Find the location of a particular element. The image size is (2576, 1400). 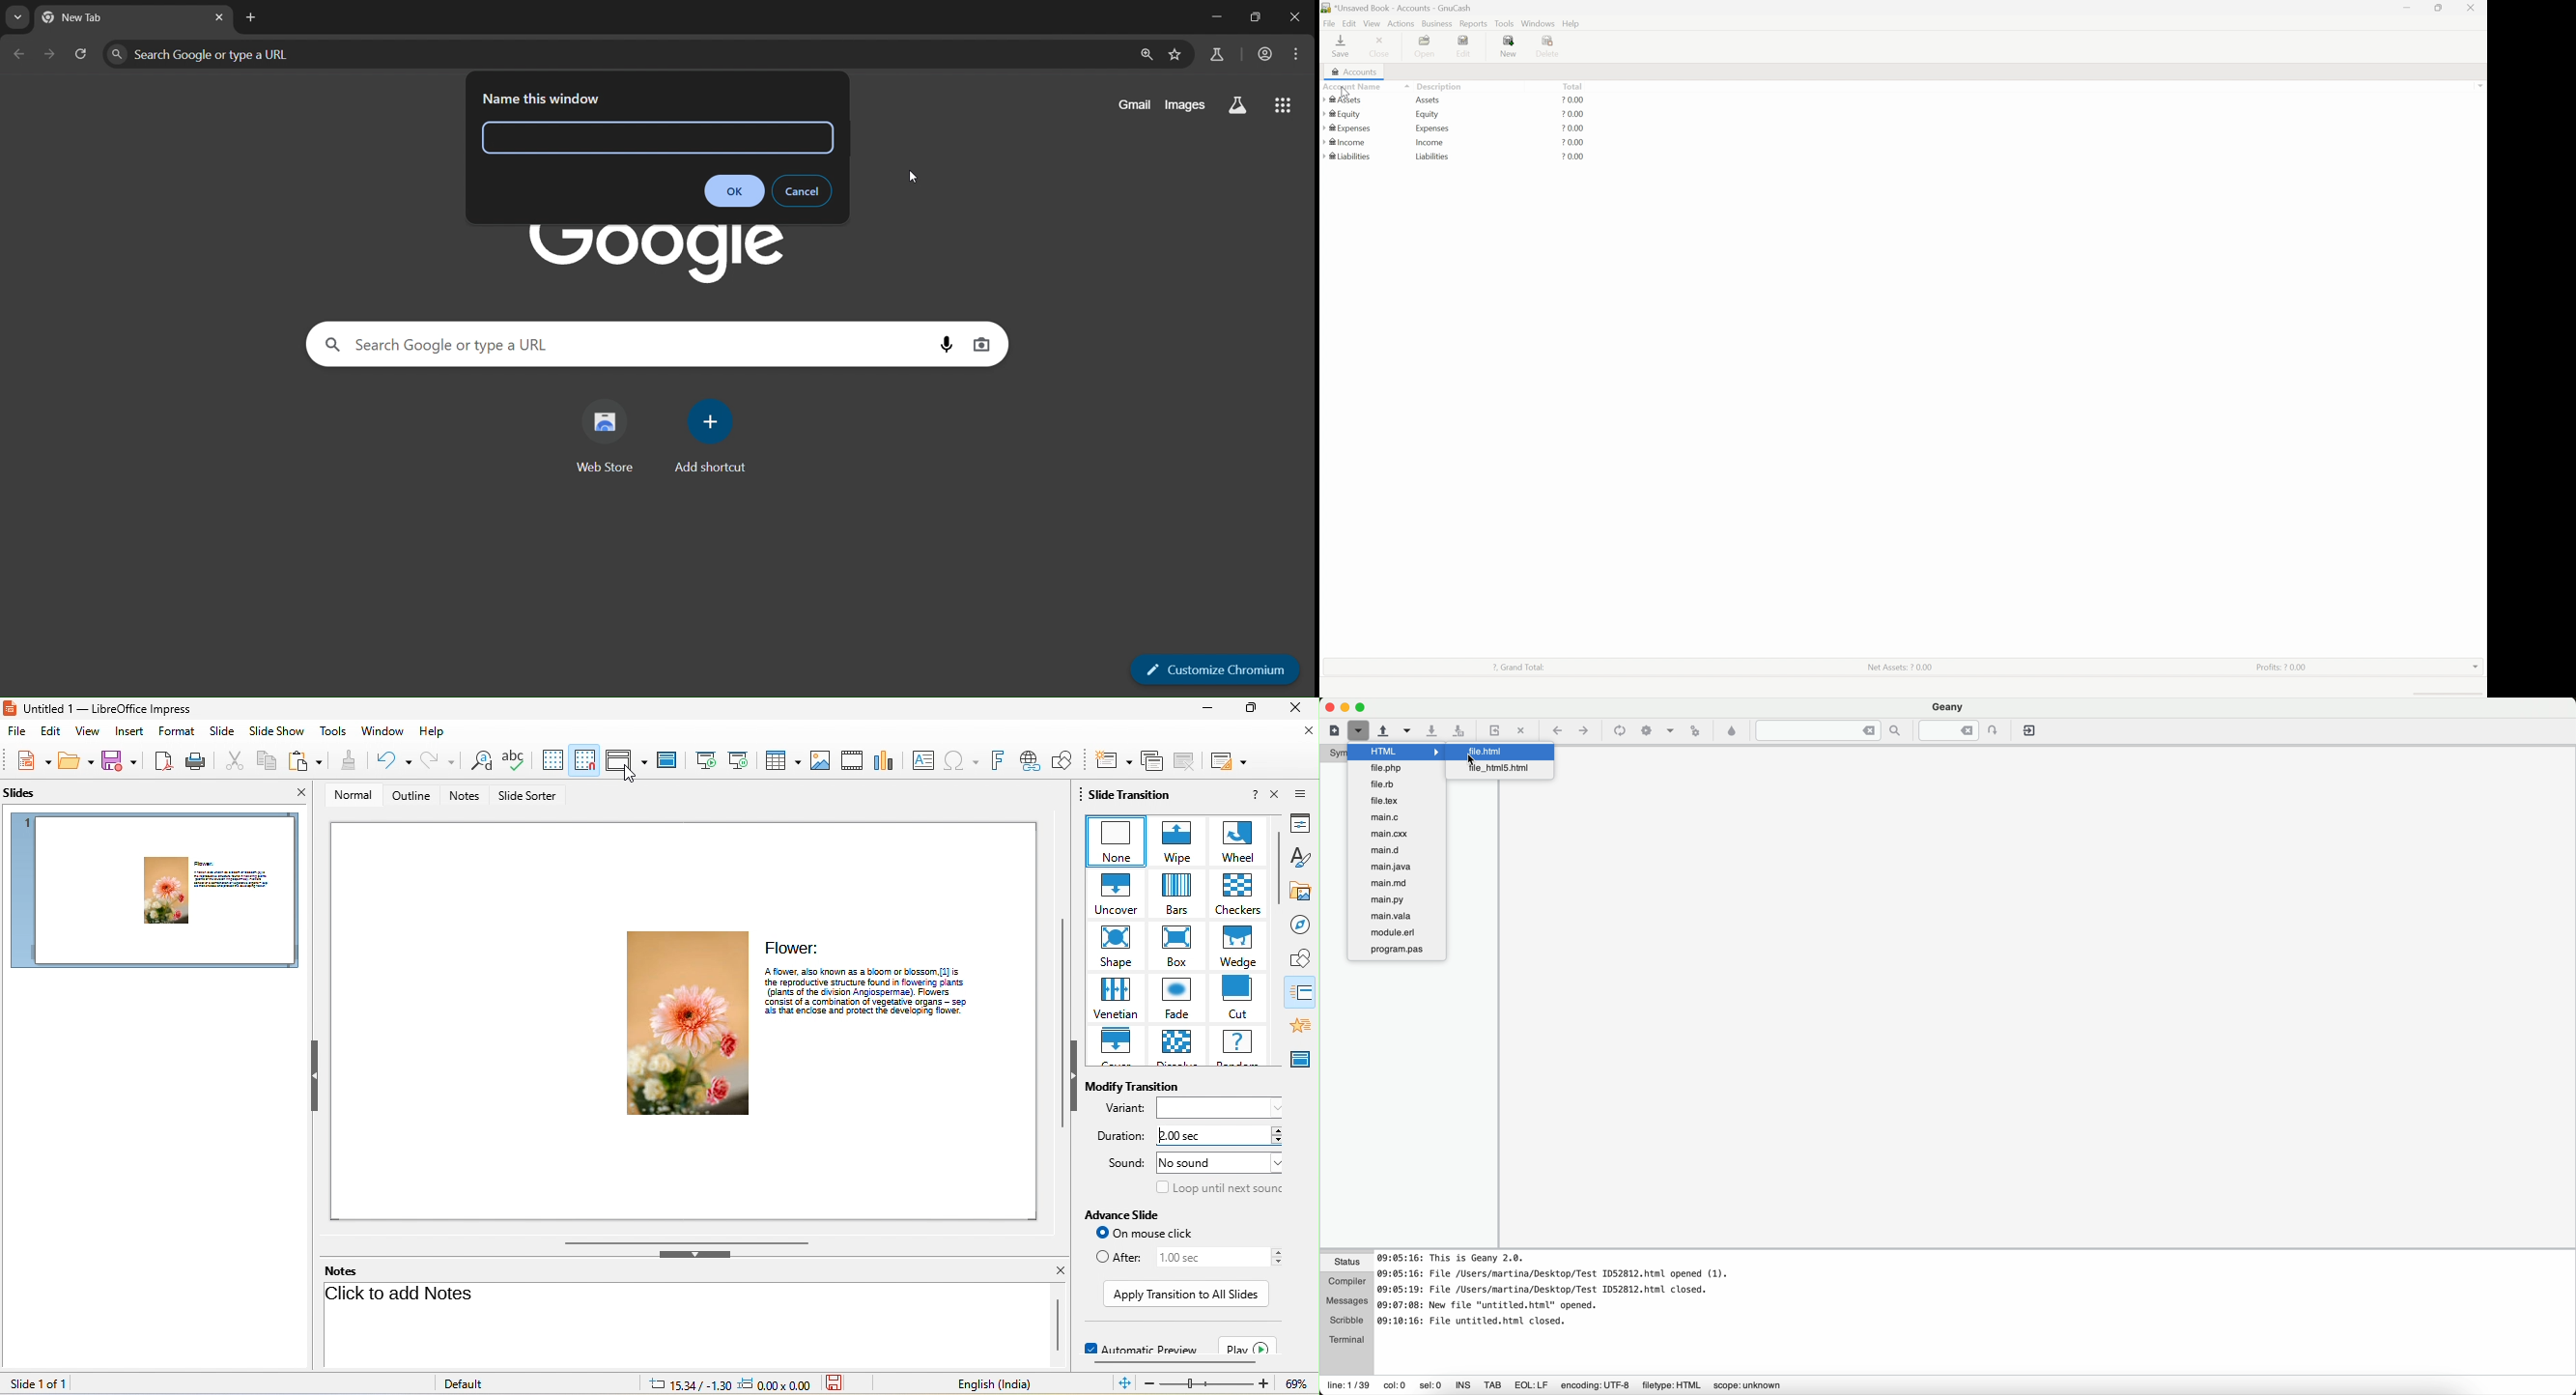

help is located at coordinates (433, 732).